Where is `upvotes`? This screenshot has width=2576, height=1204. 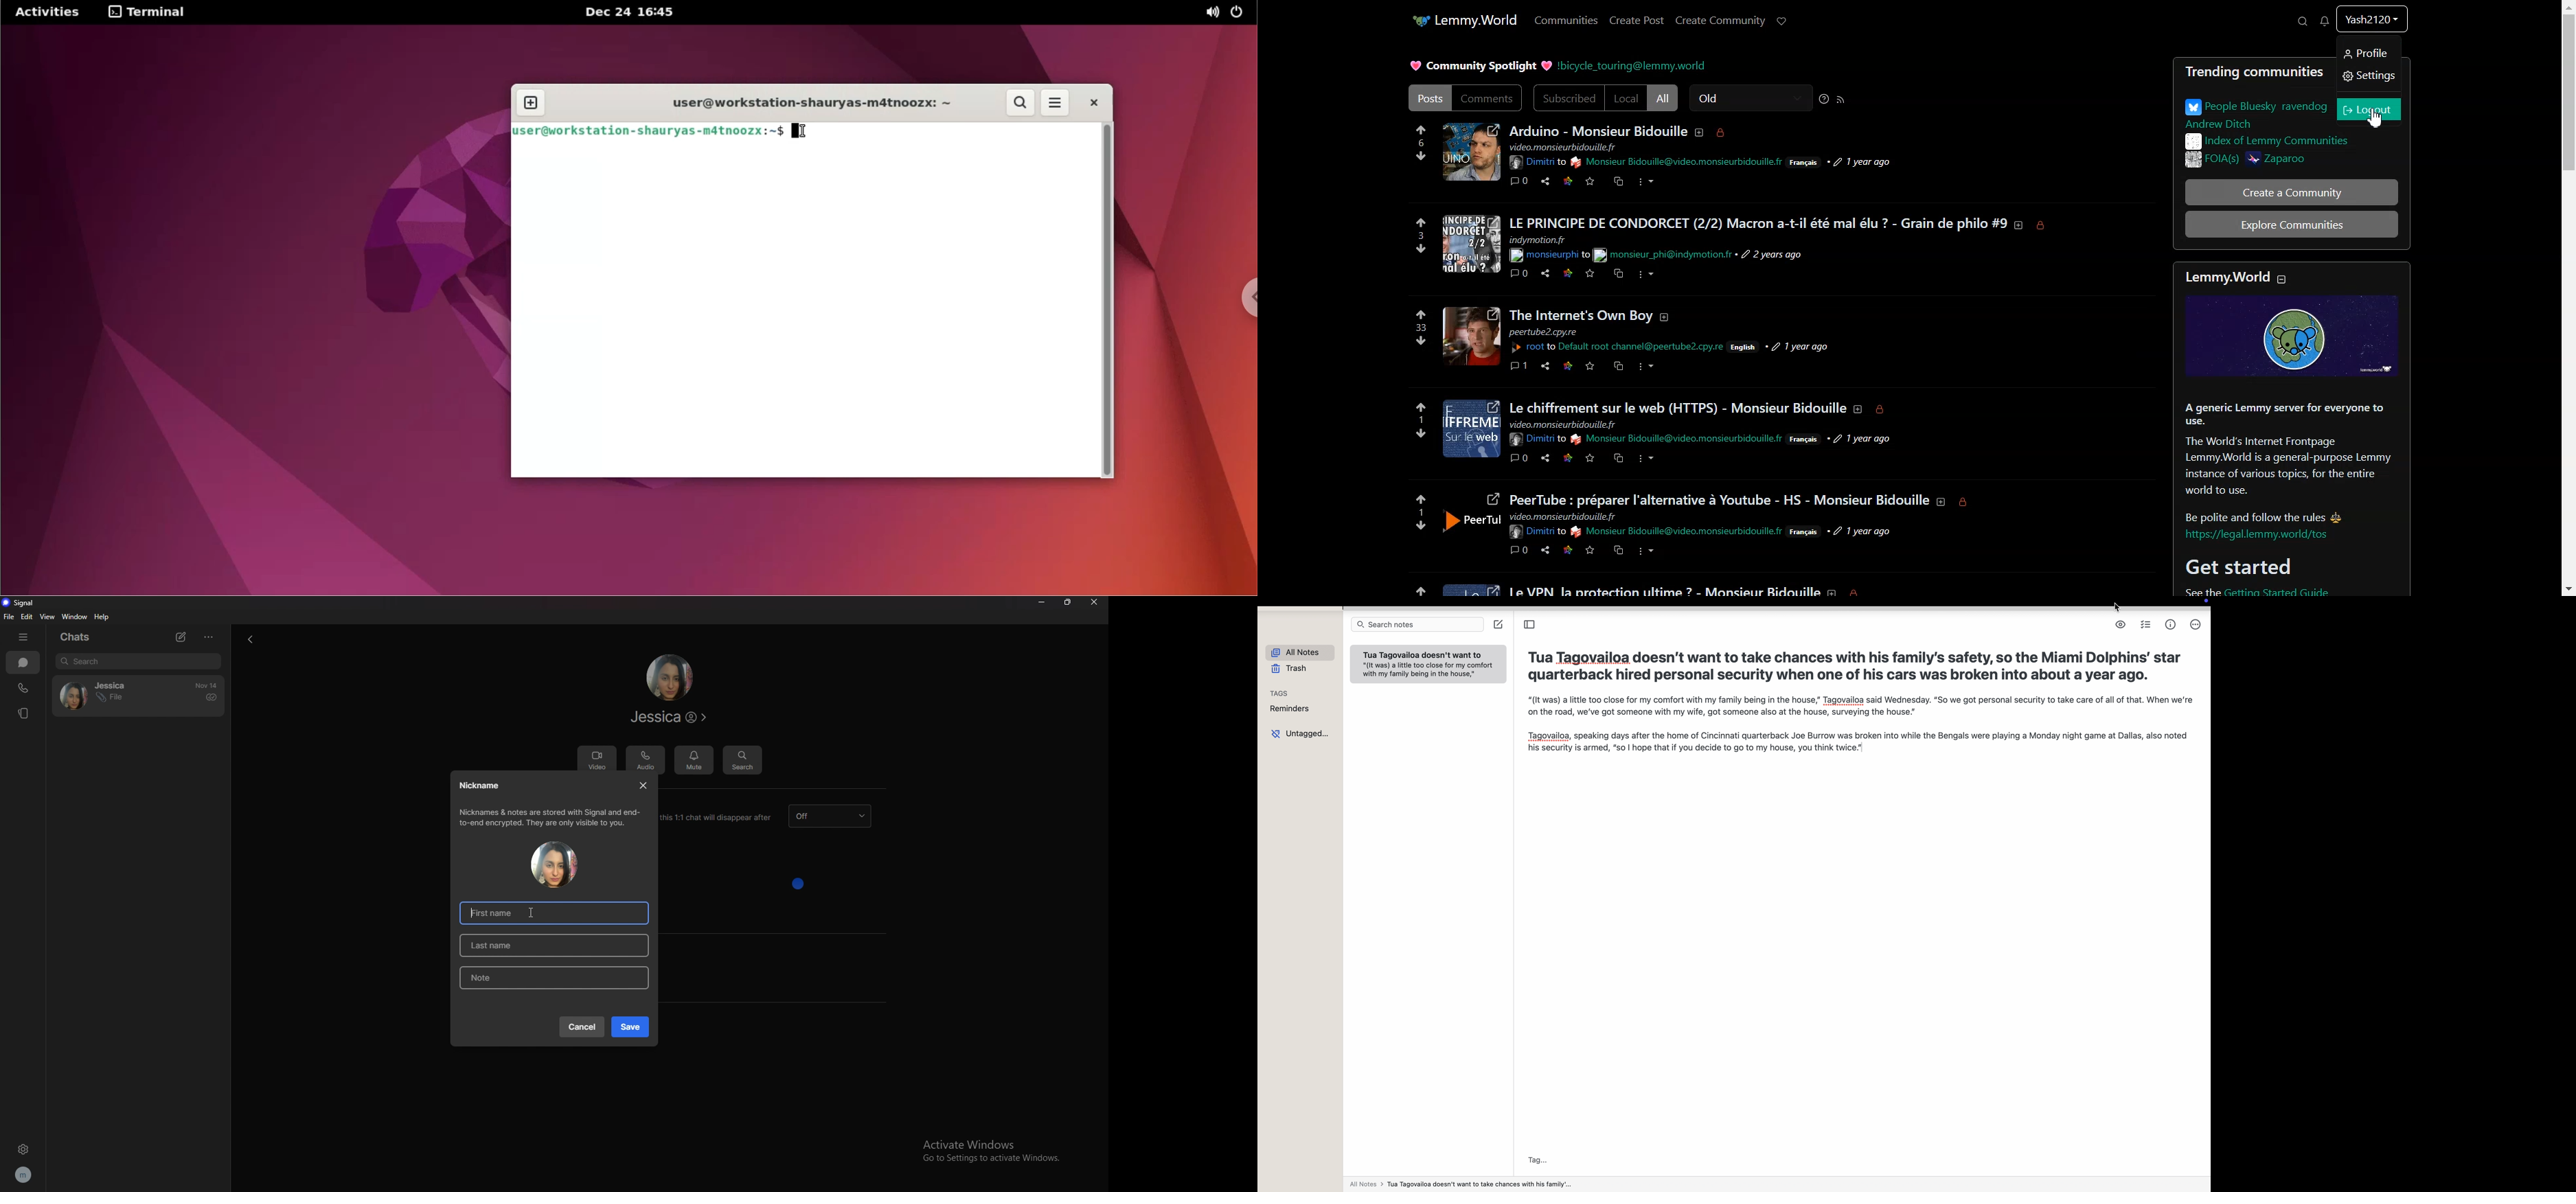 upvotes is located at coordinates (1413, 585).